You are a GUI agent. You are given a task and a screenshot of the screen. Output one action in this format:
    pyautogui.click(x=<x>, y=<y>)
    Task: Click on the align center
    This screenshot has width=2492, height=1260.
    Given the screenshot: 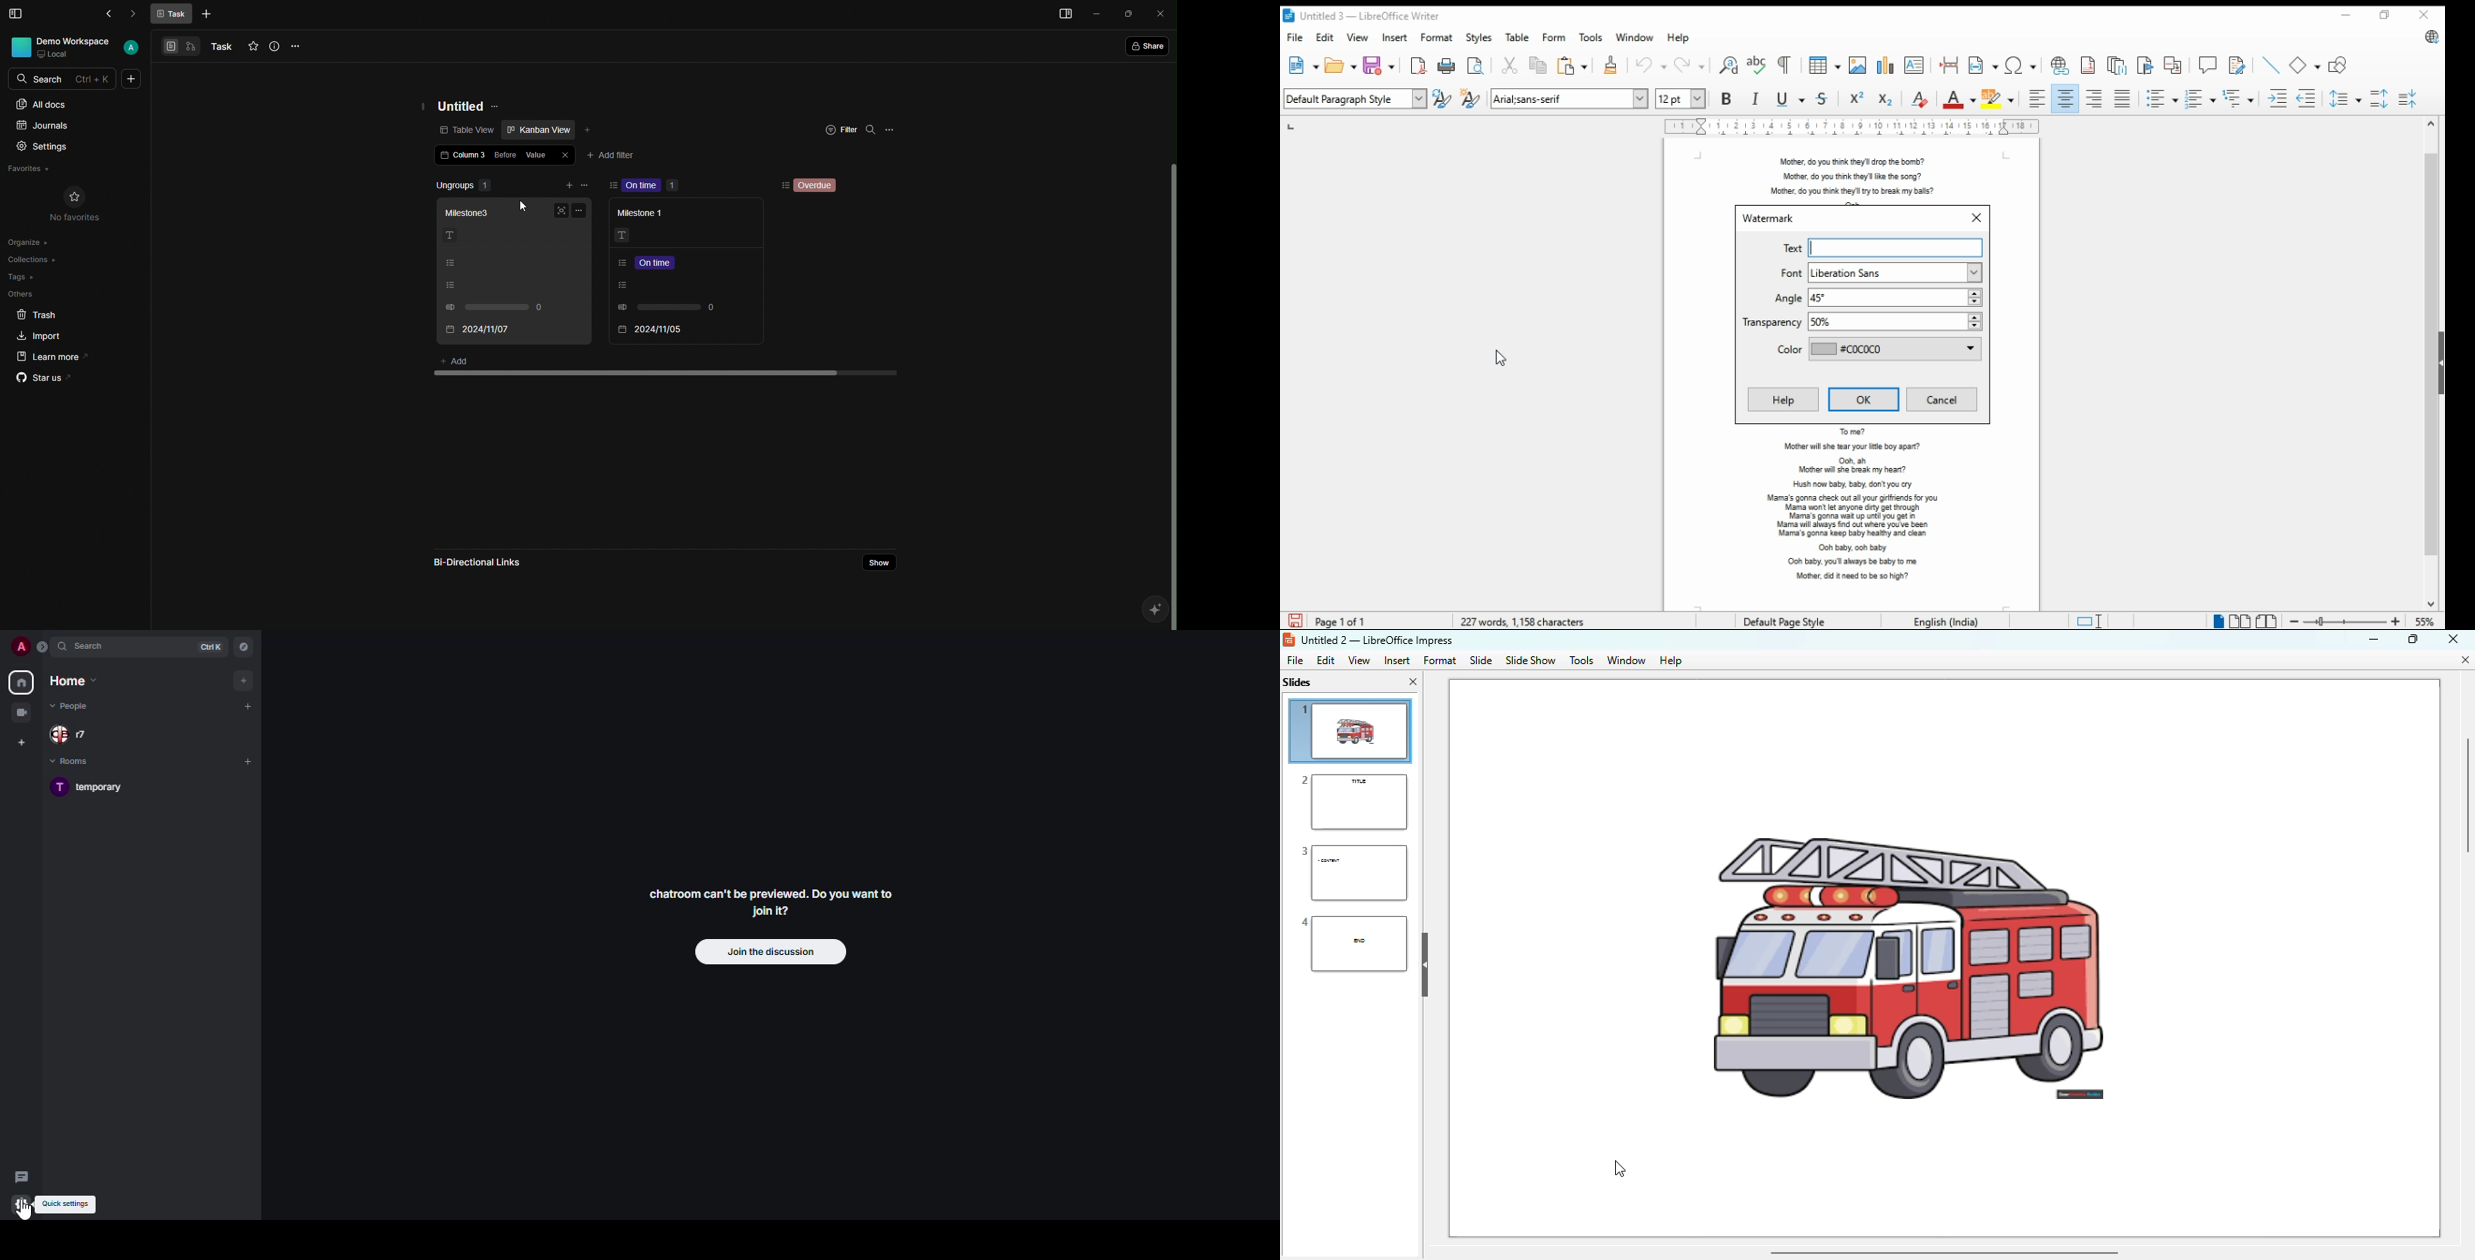 What is the action you would take?
    pyautogui.click(x=2065, y=98)
    